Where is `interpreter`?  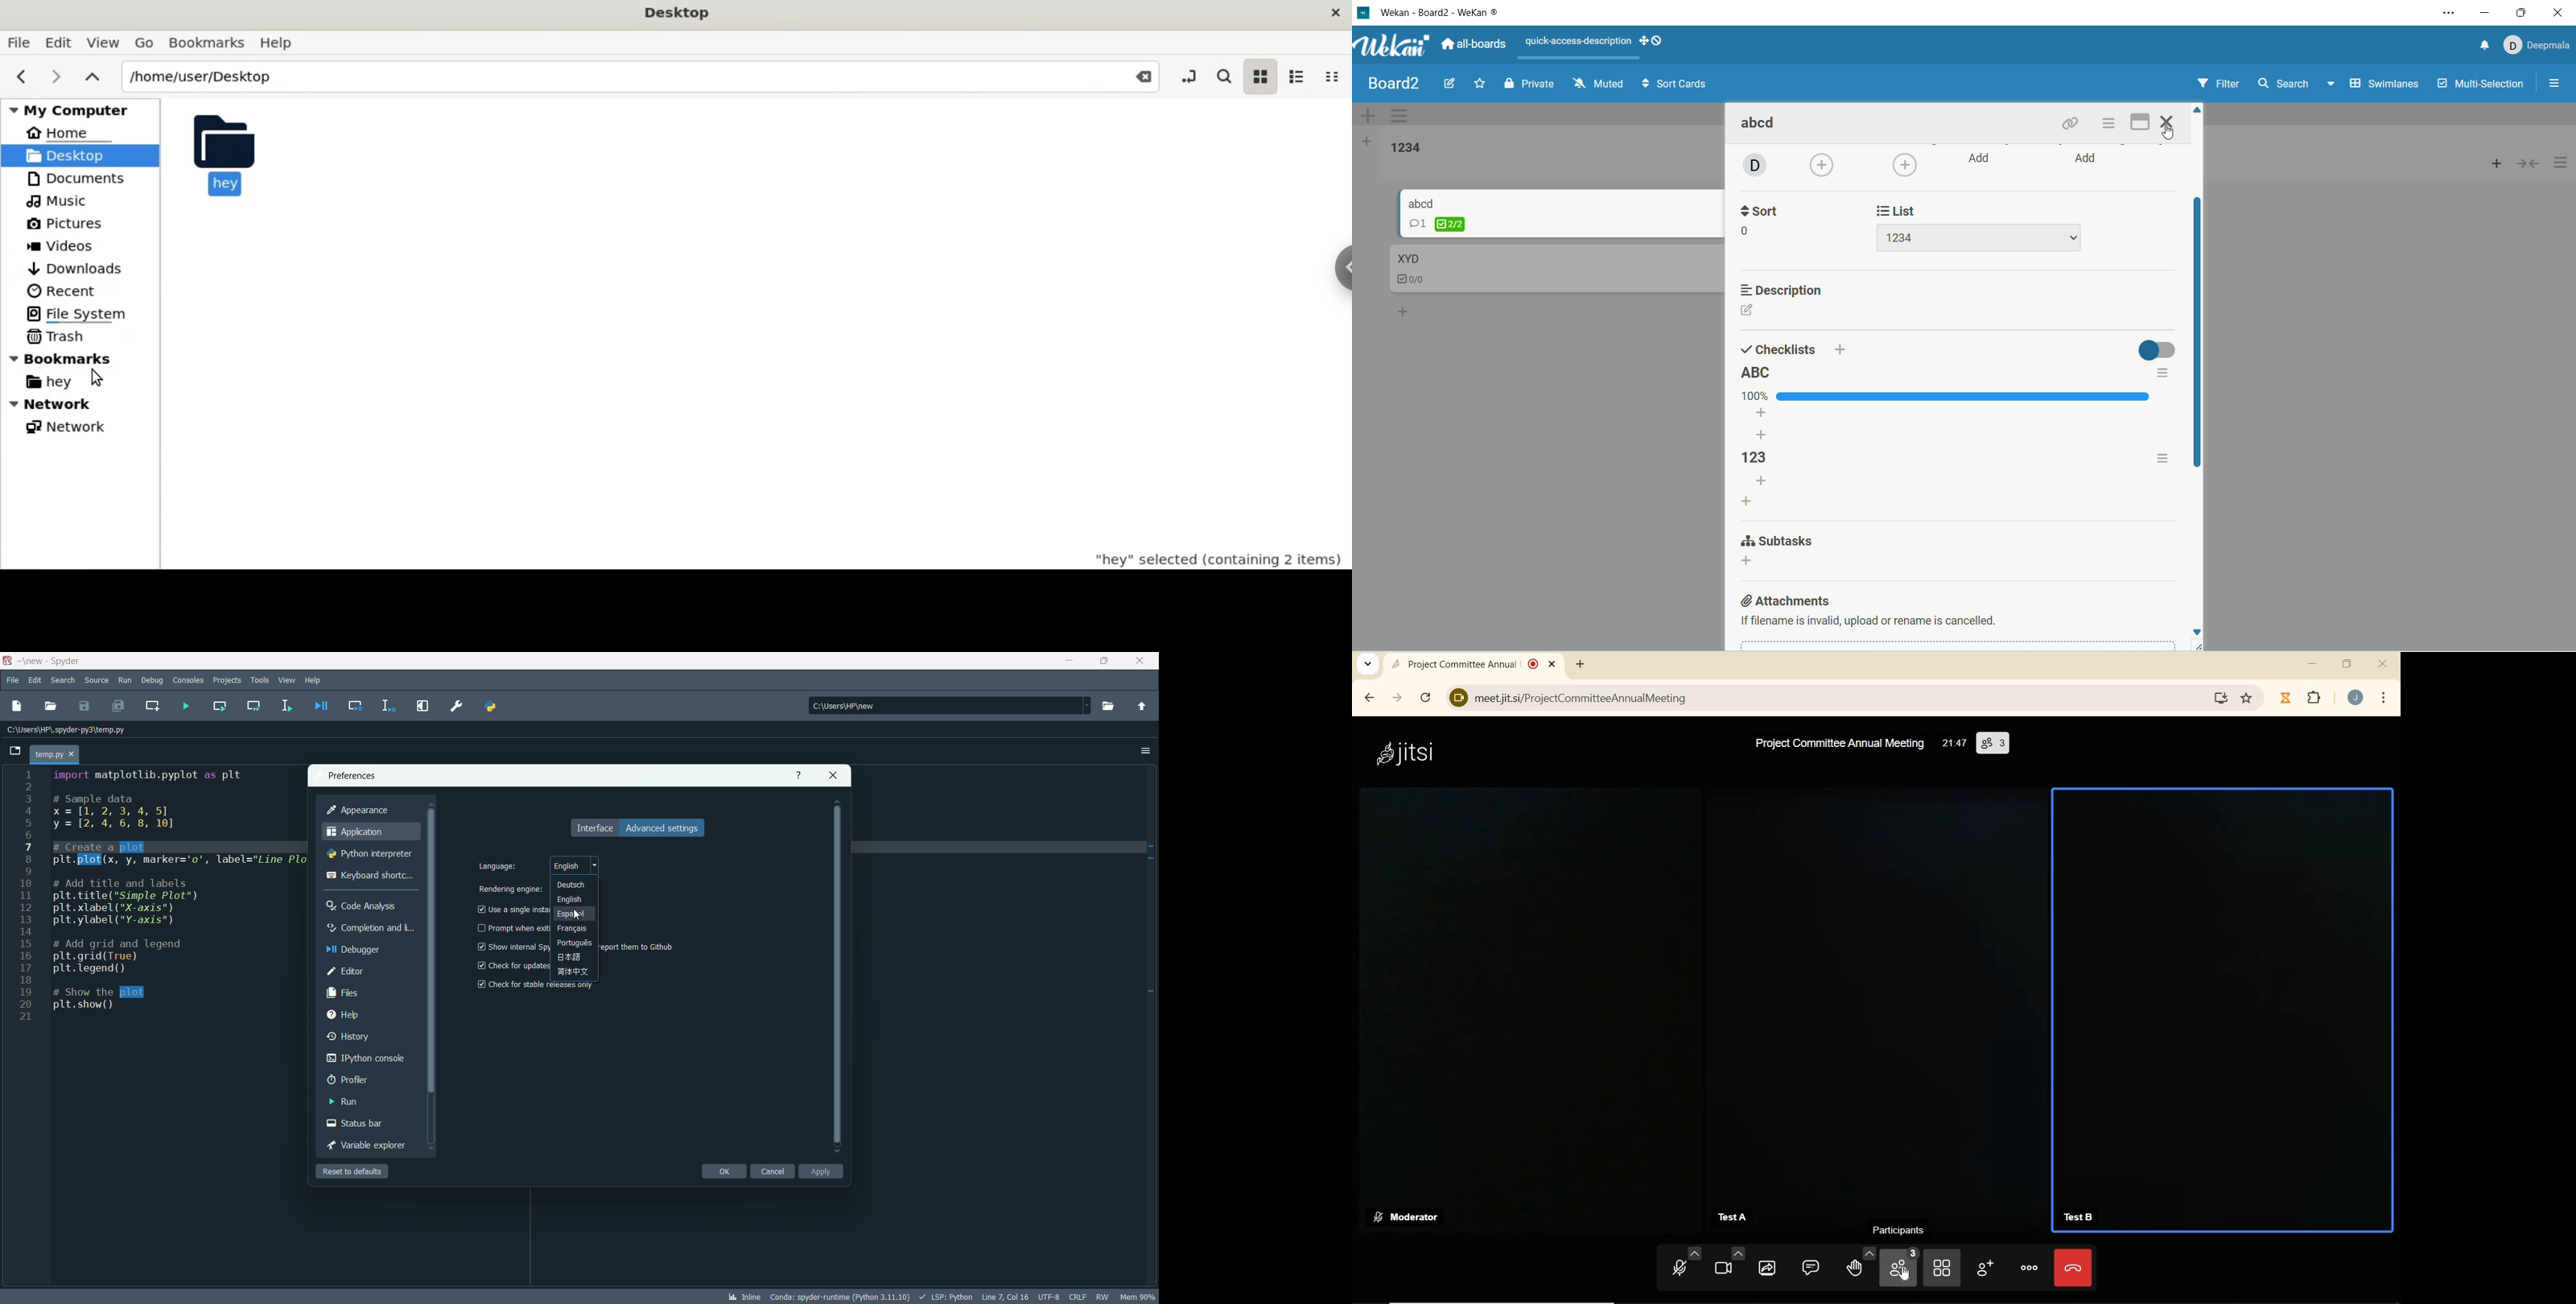 interpreter is located at coordinates (841, 1297).